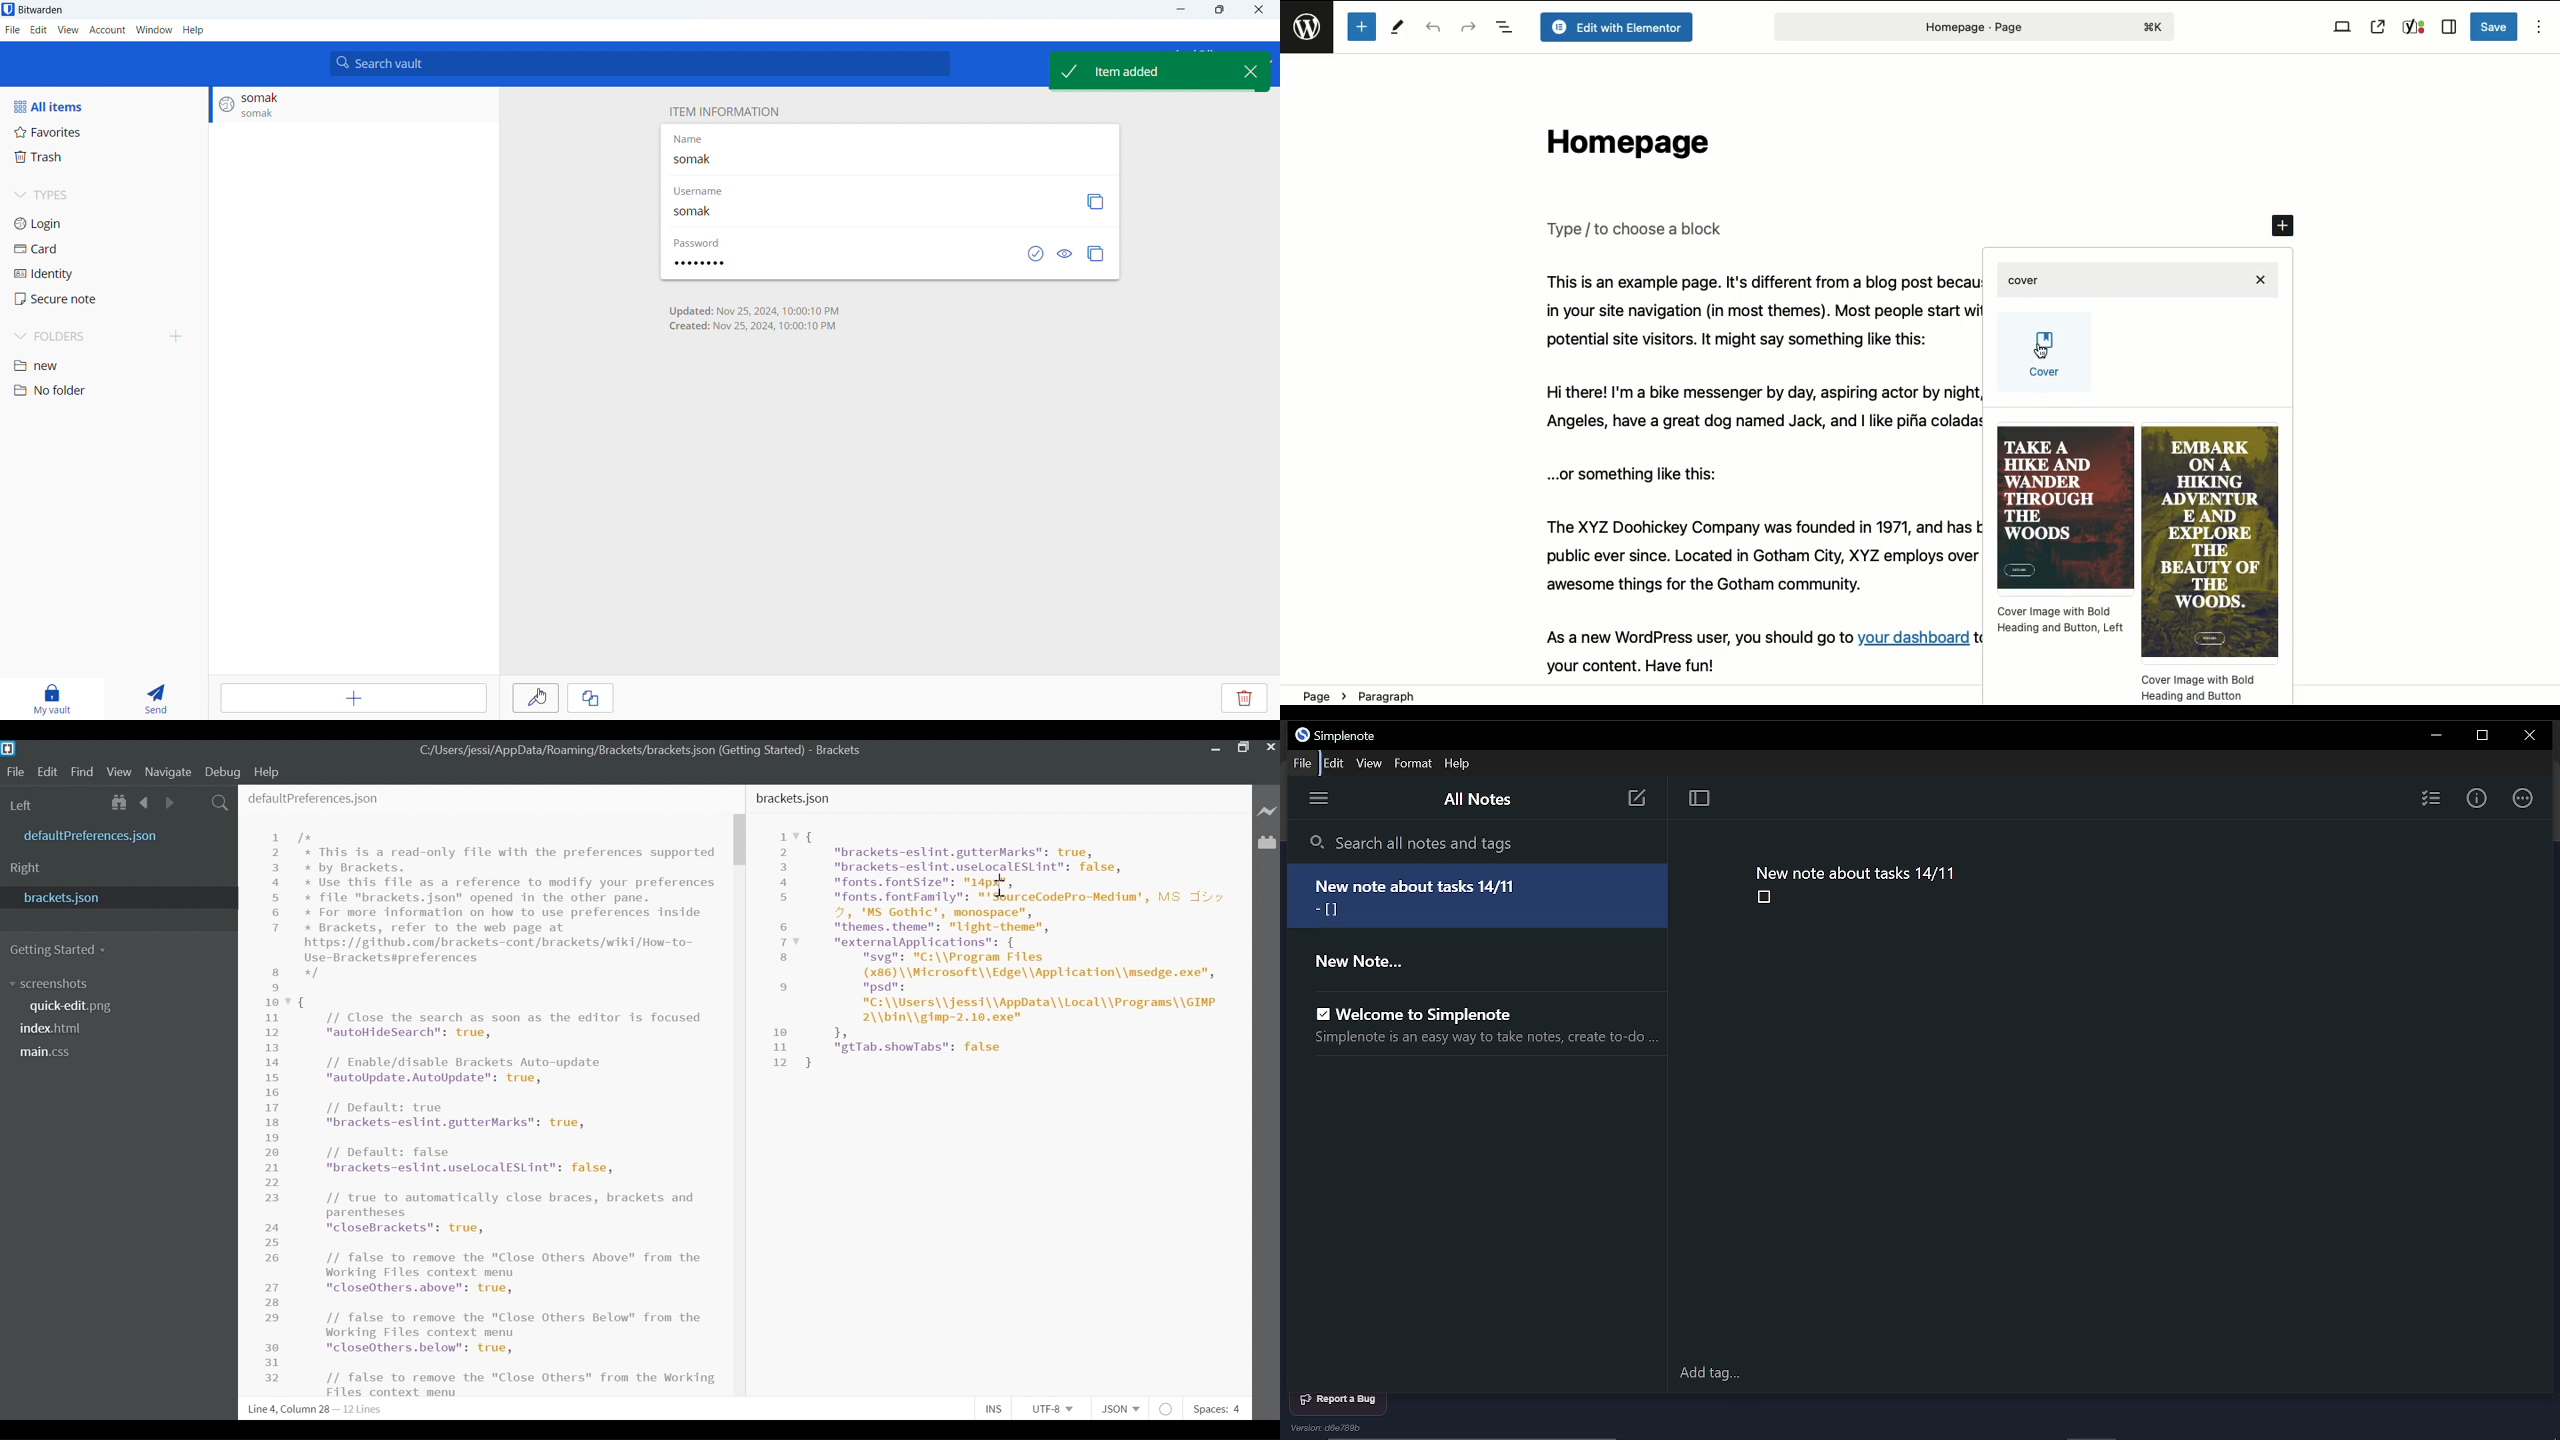 The width and height of the screenshot is (2576, 1456). Describe the element at coordinates (1752, 651) in the screenshot. I see `As a new WordPress user, you should go to your dashboard to delete this page and create new pages for
your content. Have fun!` at that location.